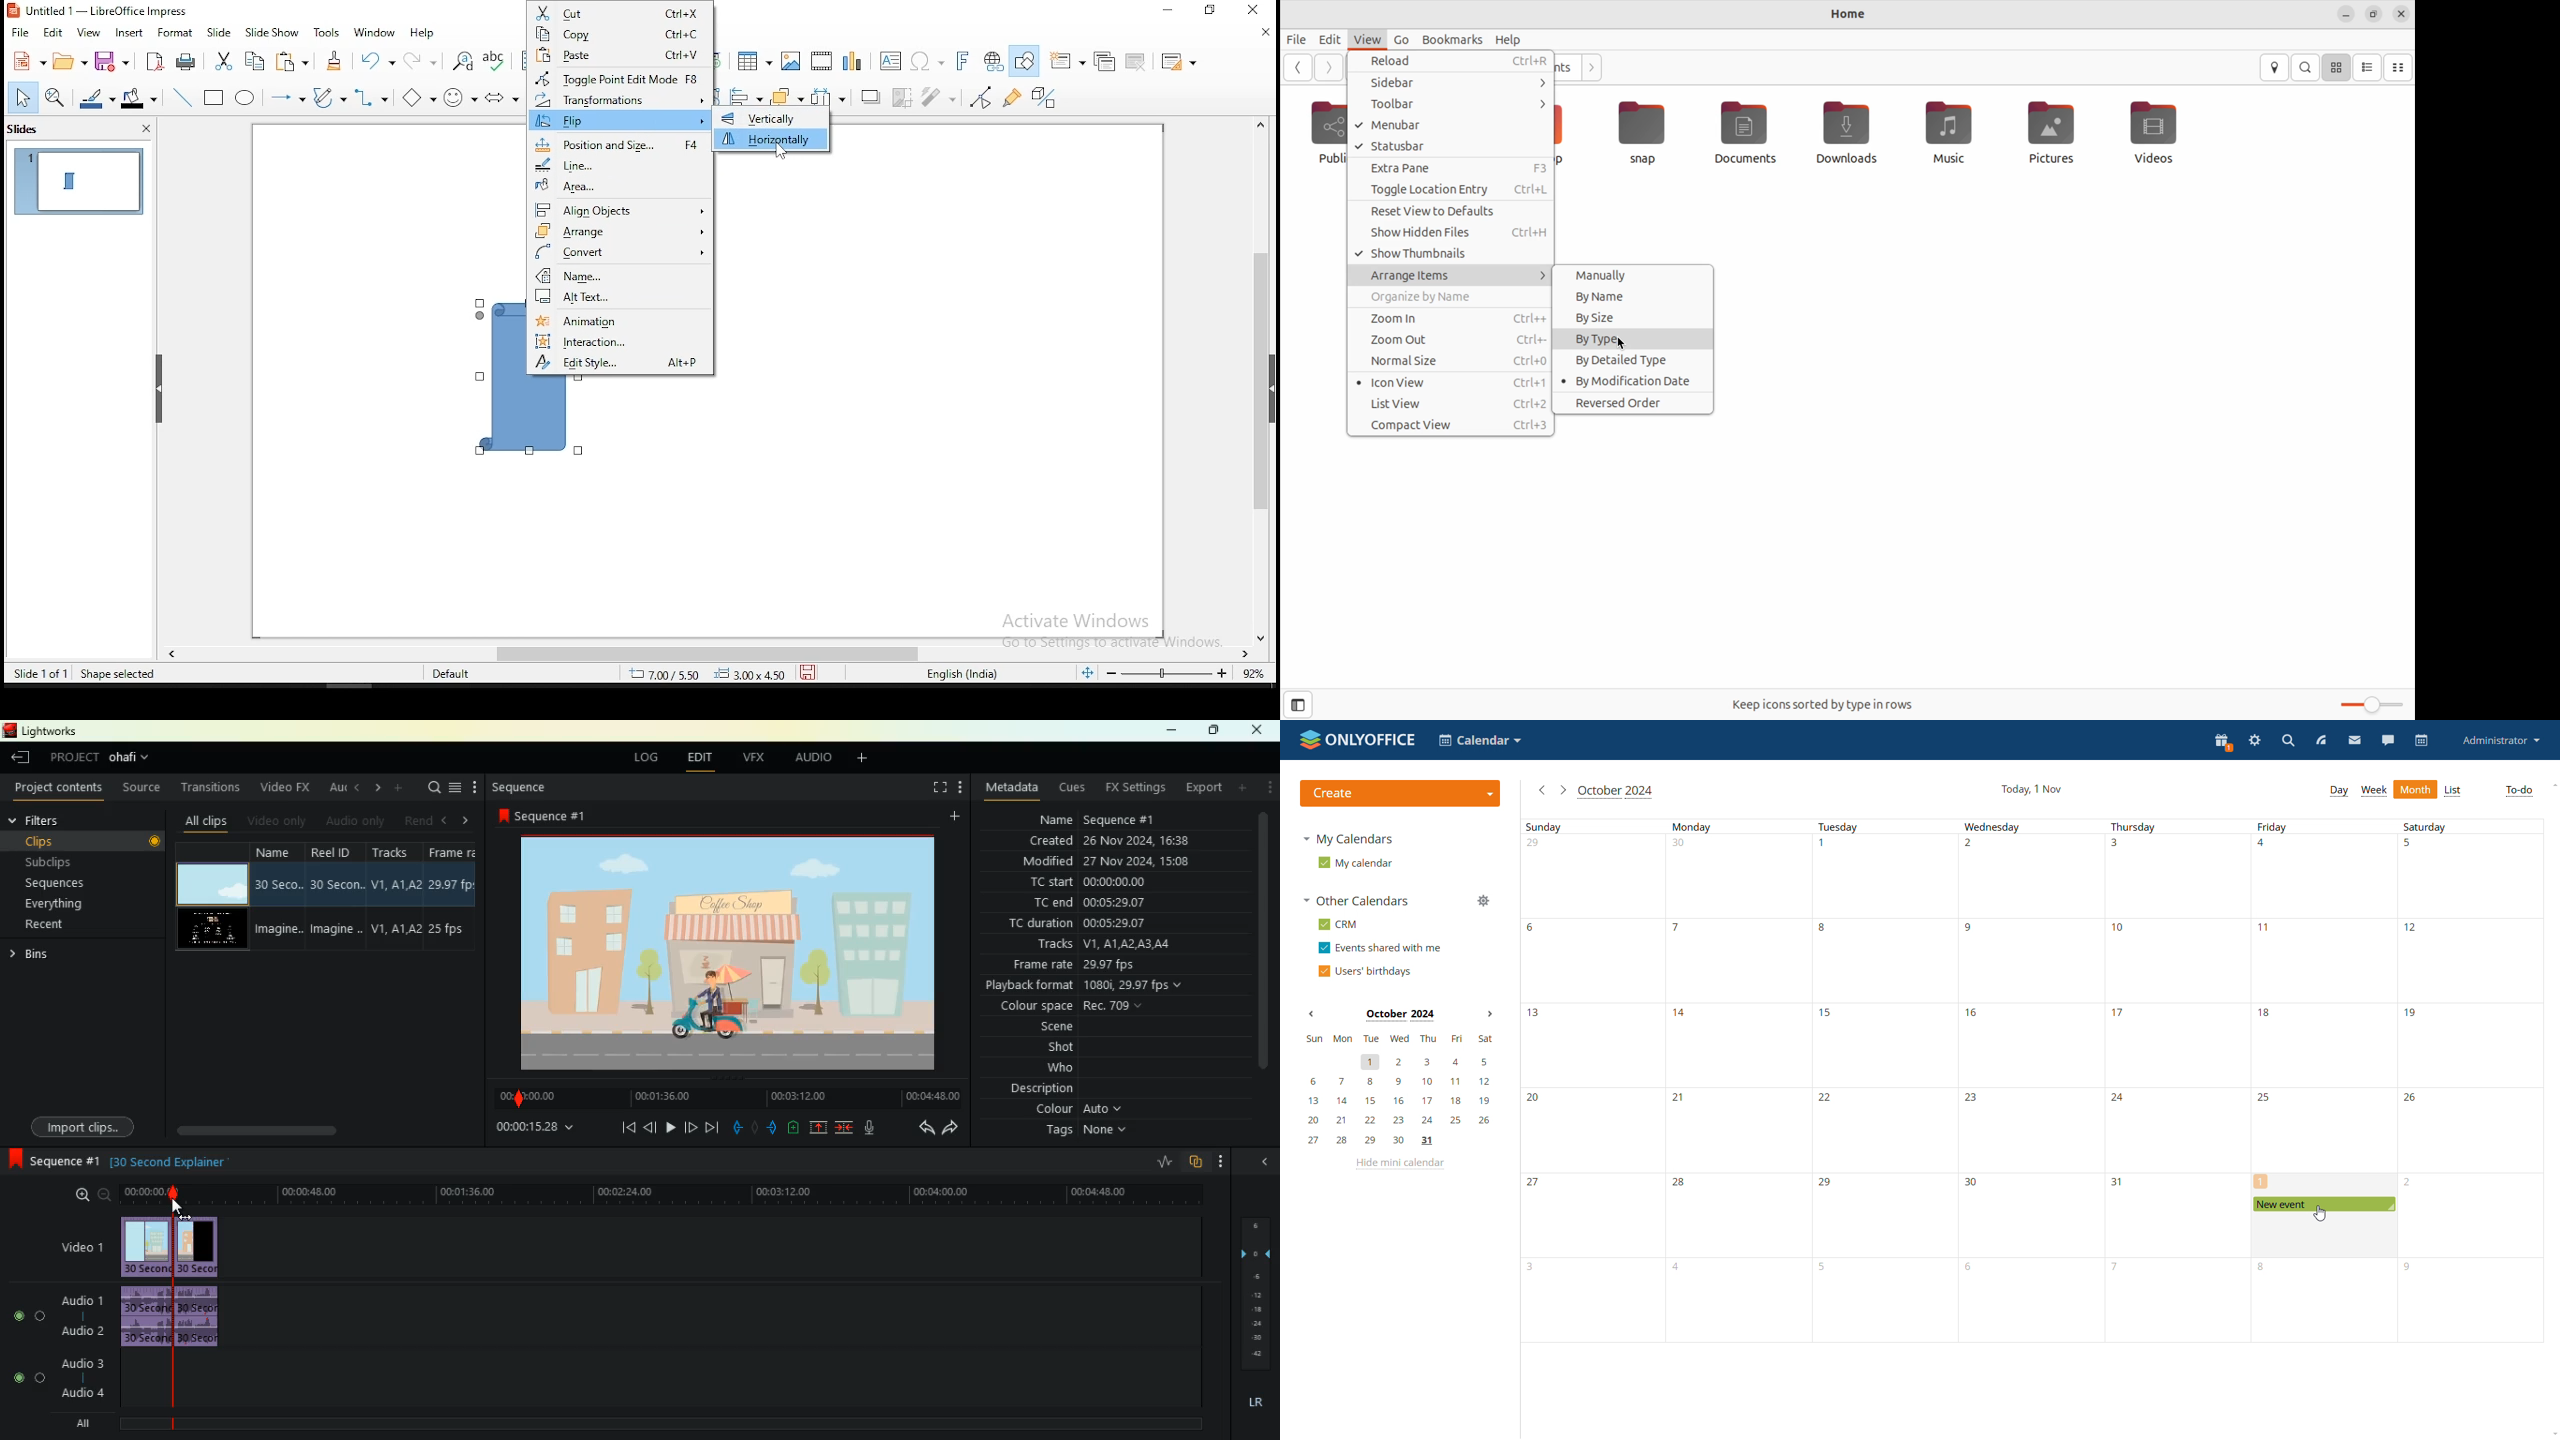  What do you see at coordinates (1452, 104) in the screenshot?
I see `tool bar` at bounding box center [1452, 104].